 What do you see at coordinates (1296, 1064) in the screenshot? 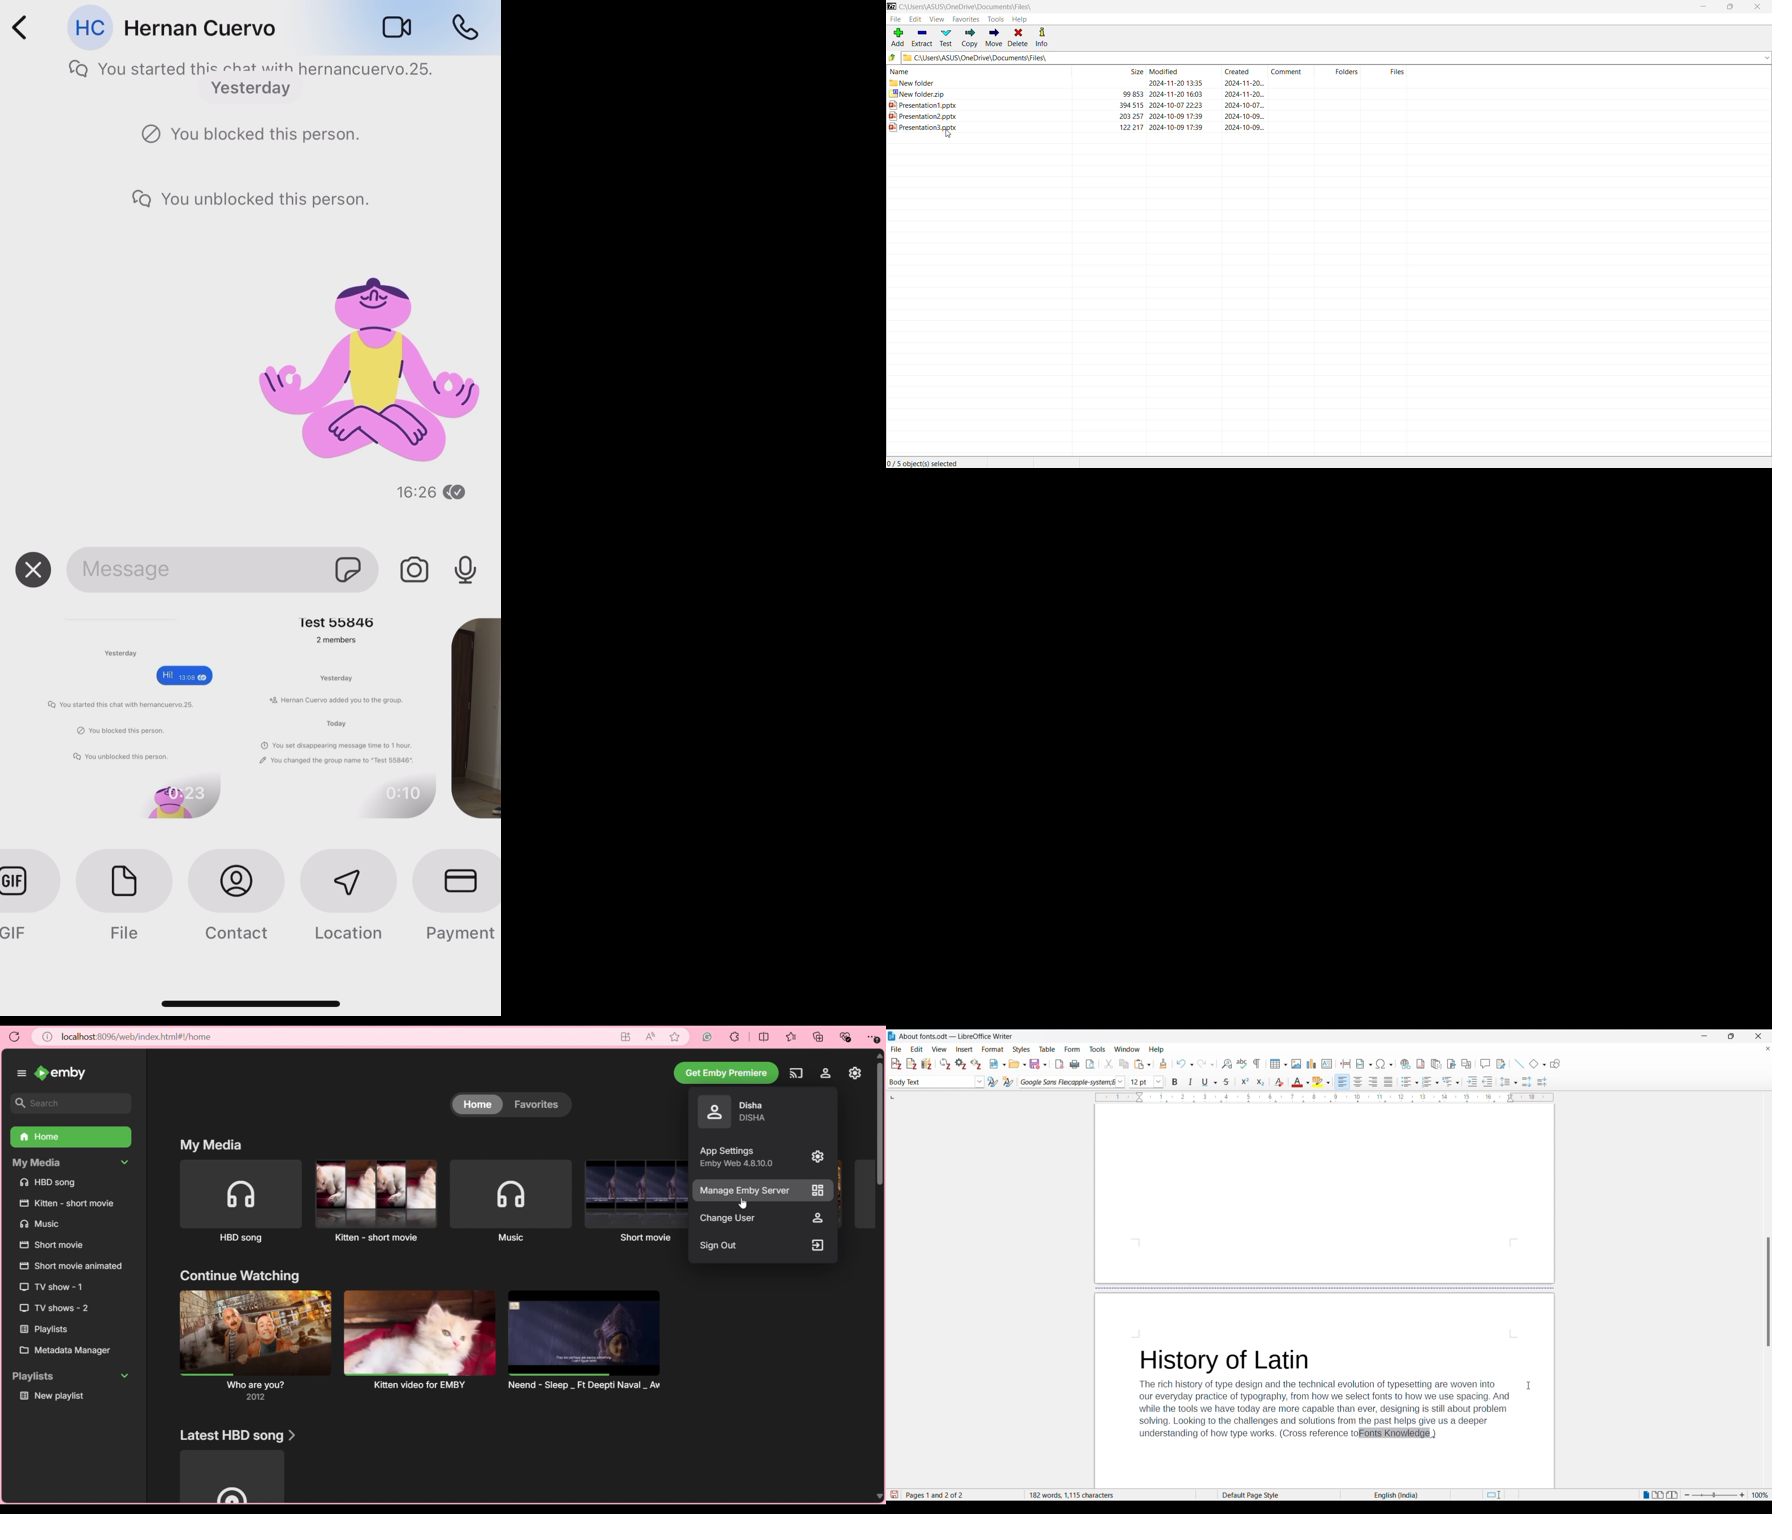
I see `Insert image` at bounding box center [1296, 1064].